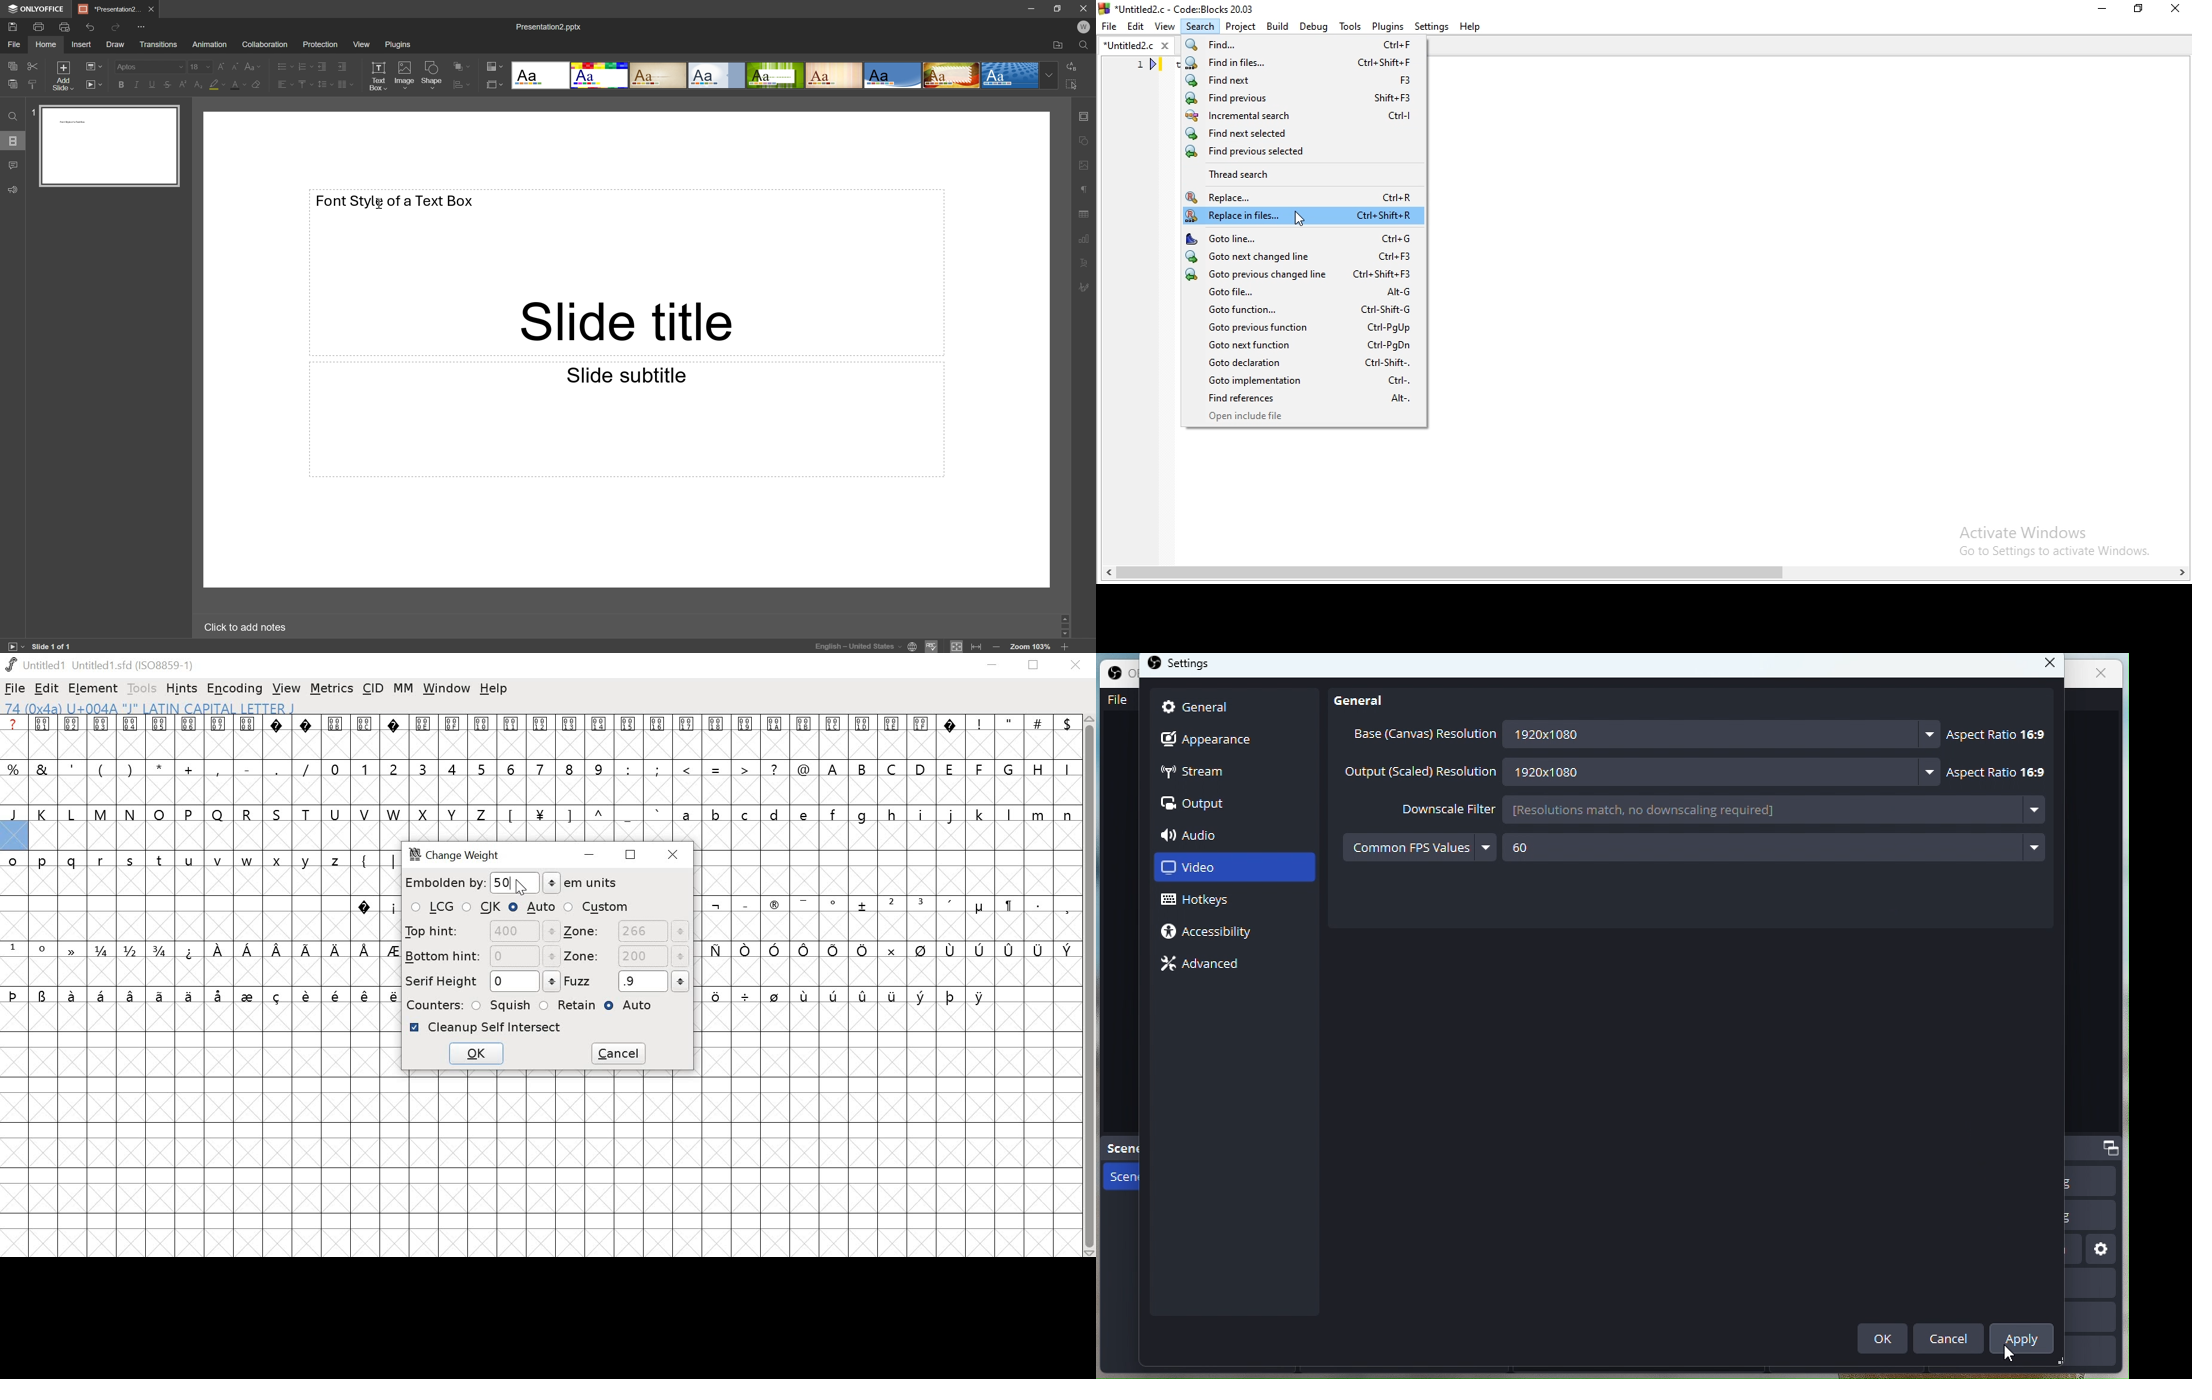  What do you see at coordinates (153, 9) in the screenshot?
I see `Close` at bounding box center [153, 9].